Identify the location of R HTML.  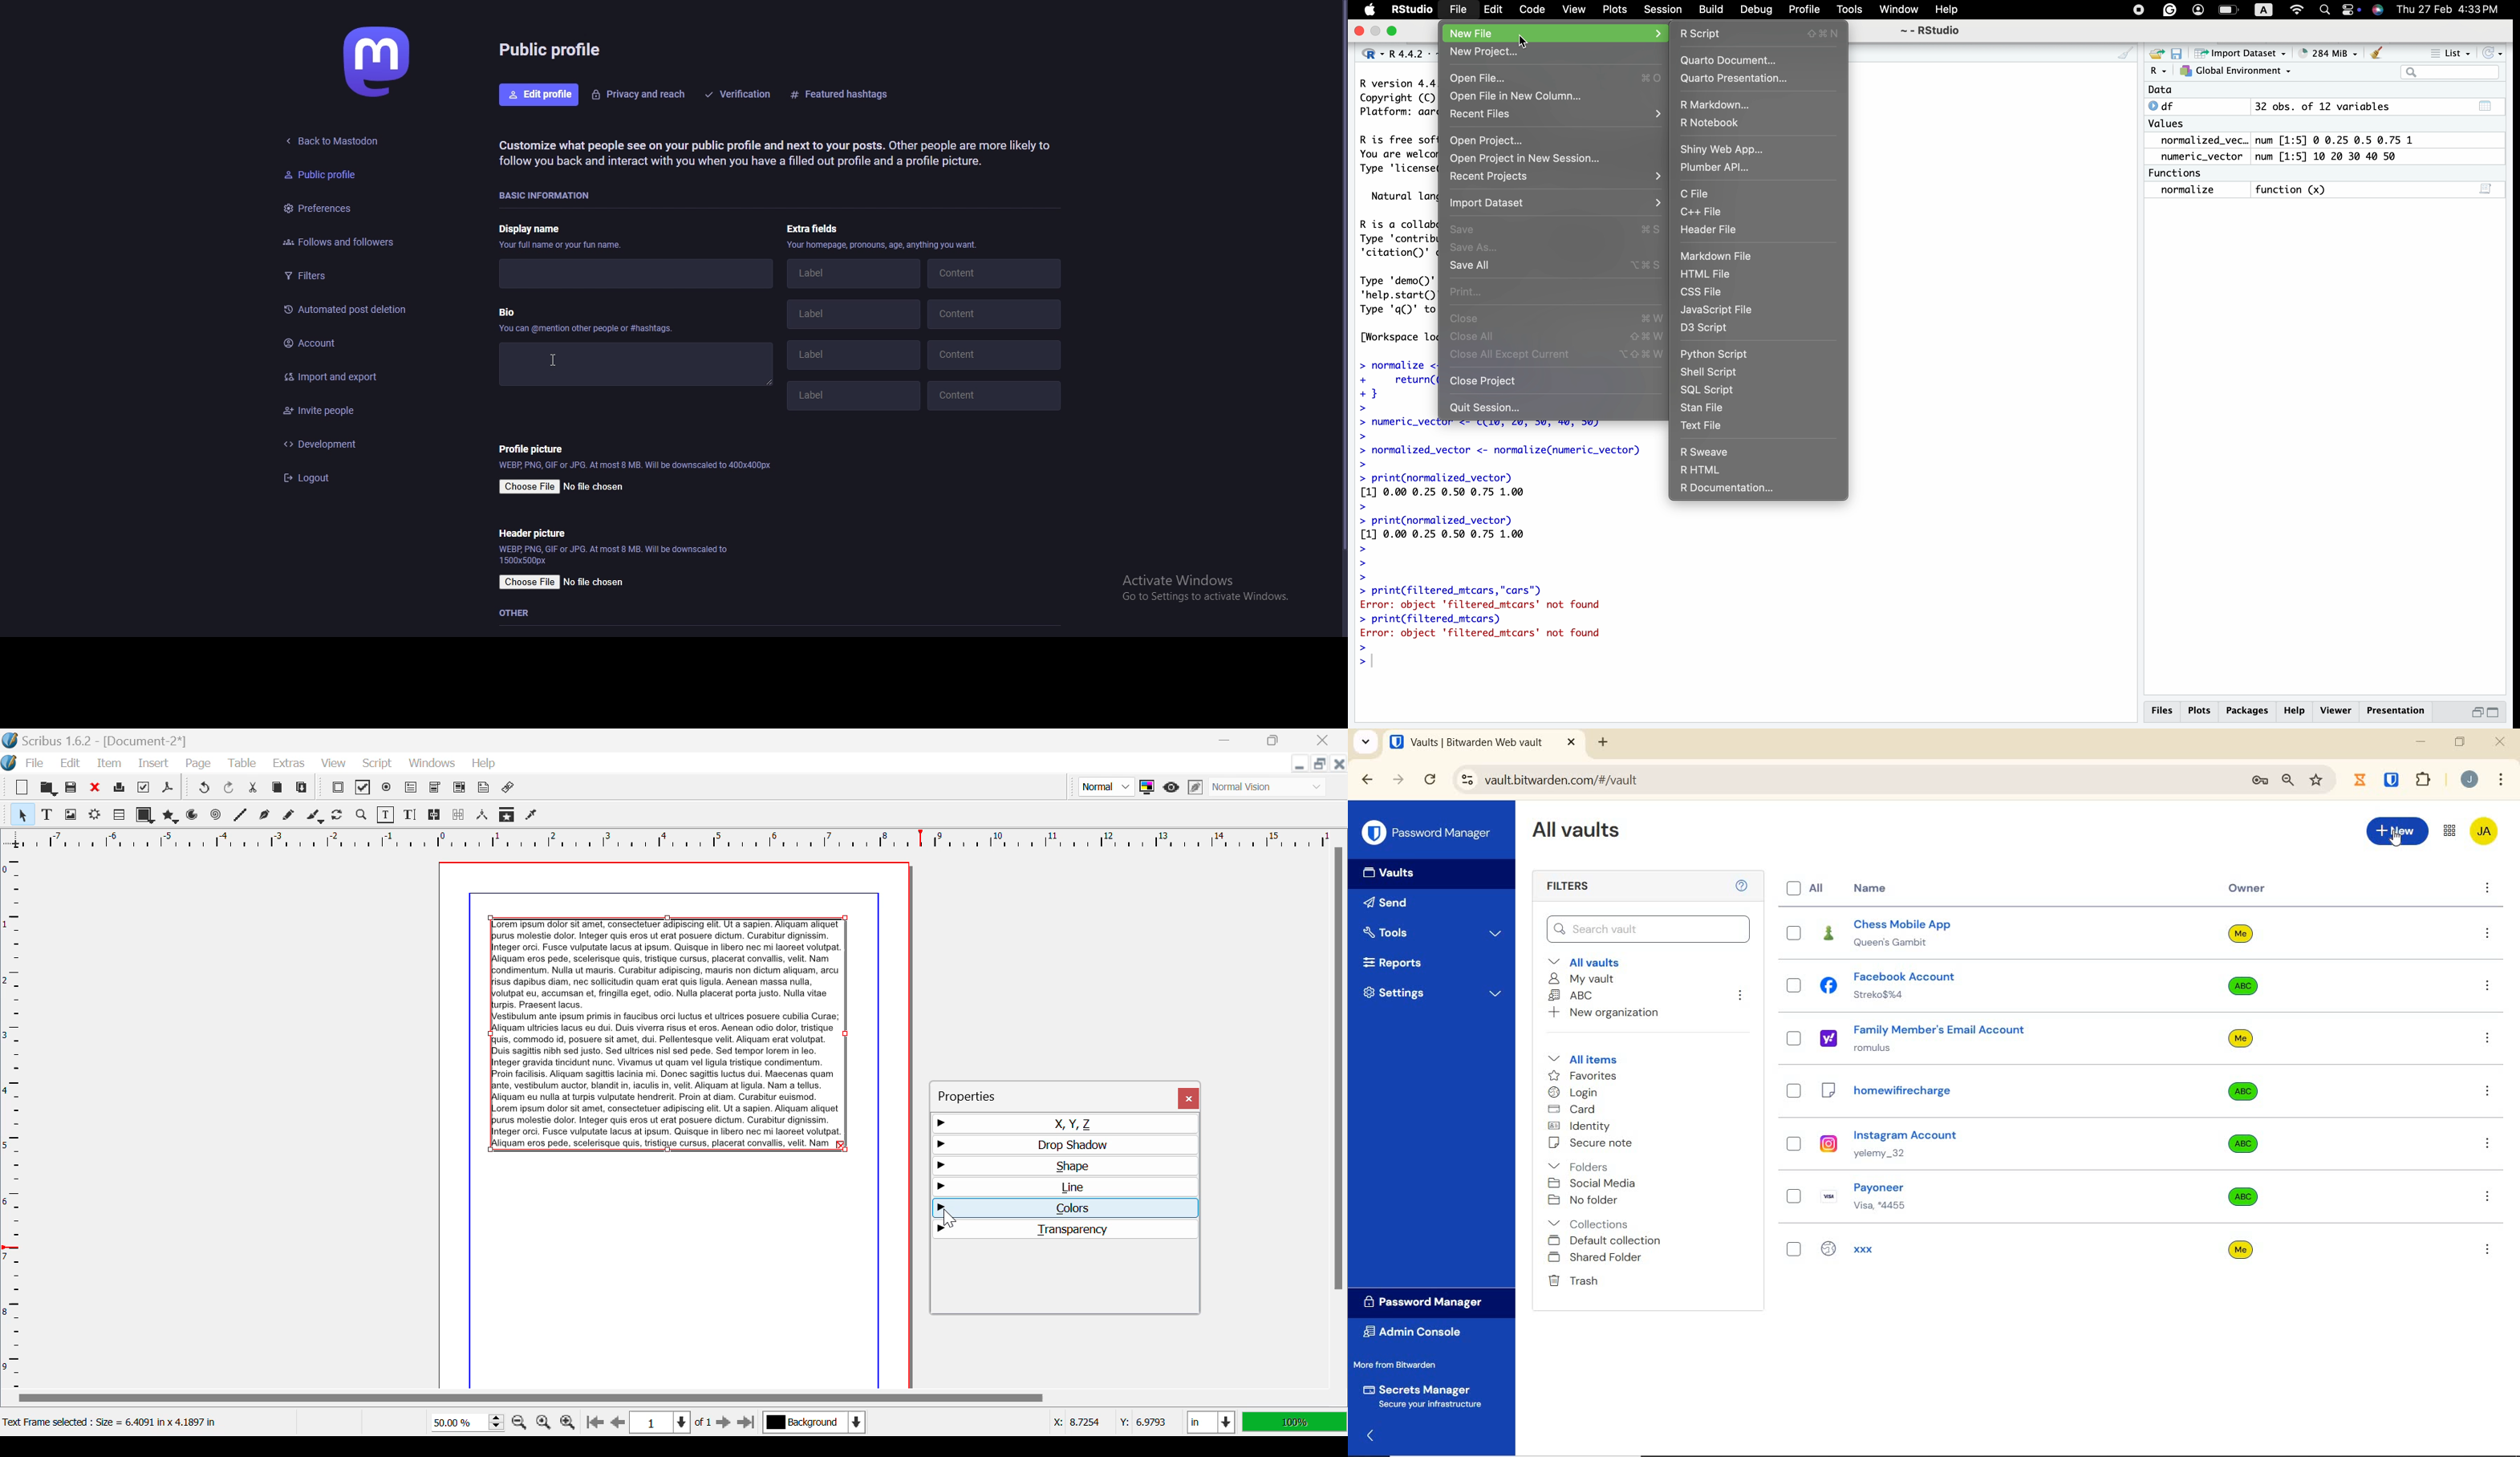
(1702, 469).